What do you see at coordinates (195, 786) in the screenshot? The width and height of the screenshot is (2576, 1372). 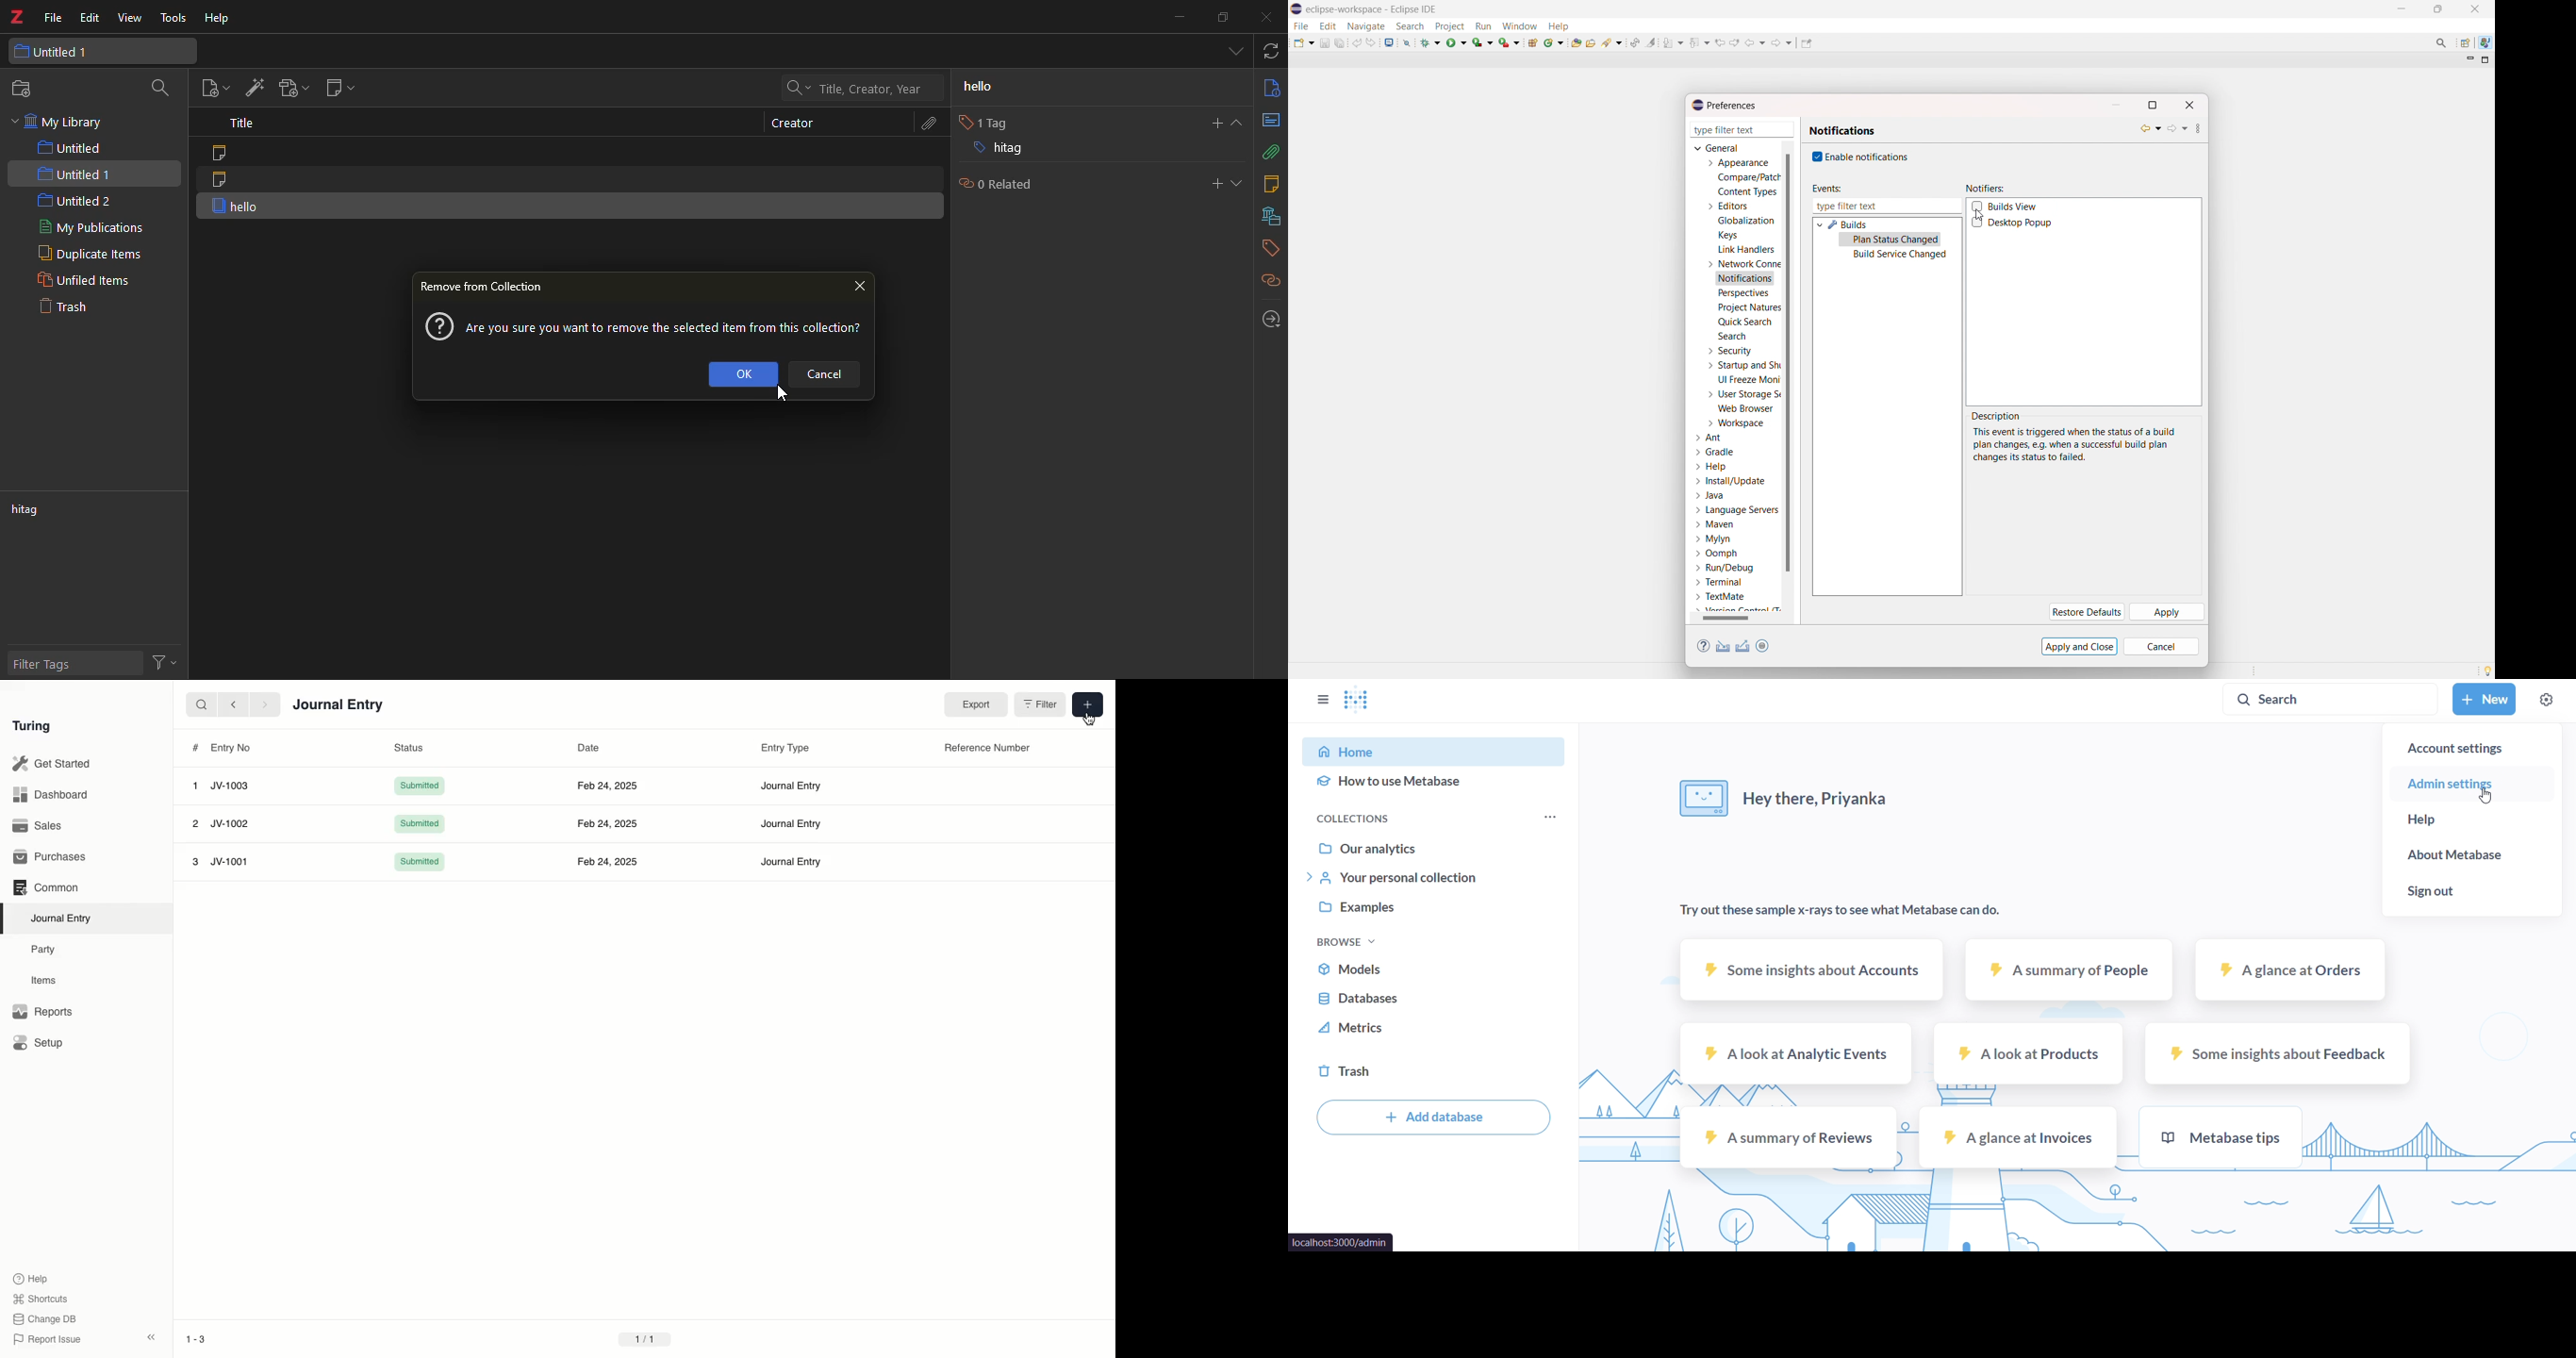 I see `1` at bounding box center [195, 786].